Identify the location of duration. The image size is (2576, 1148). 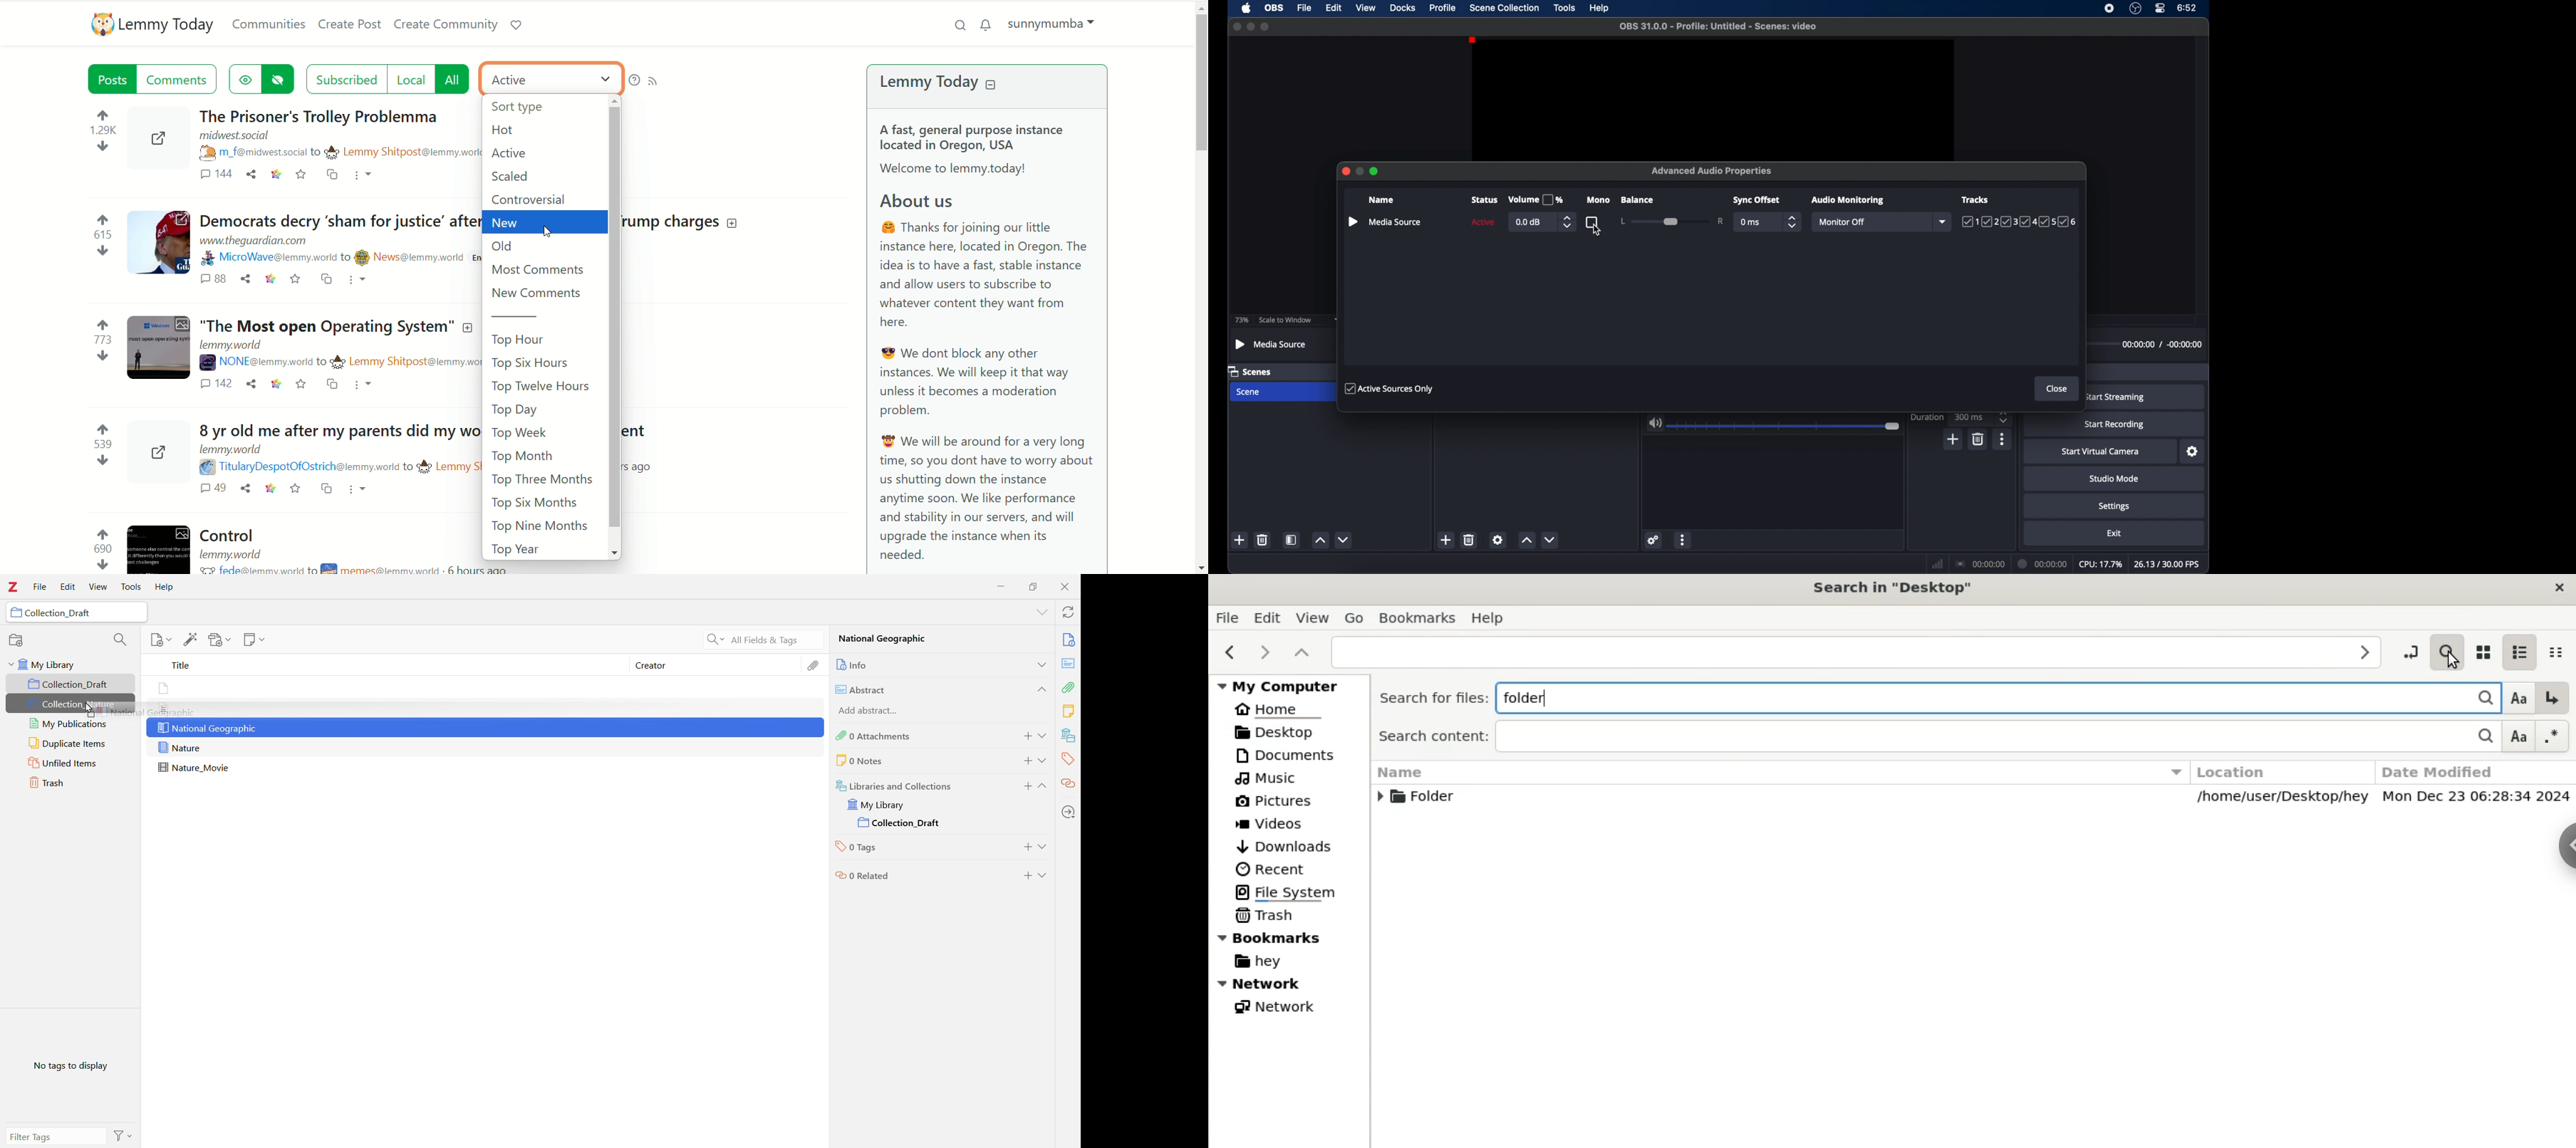
(2044, 563).